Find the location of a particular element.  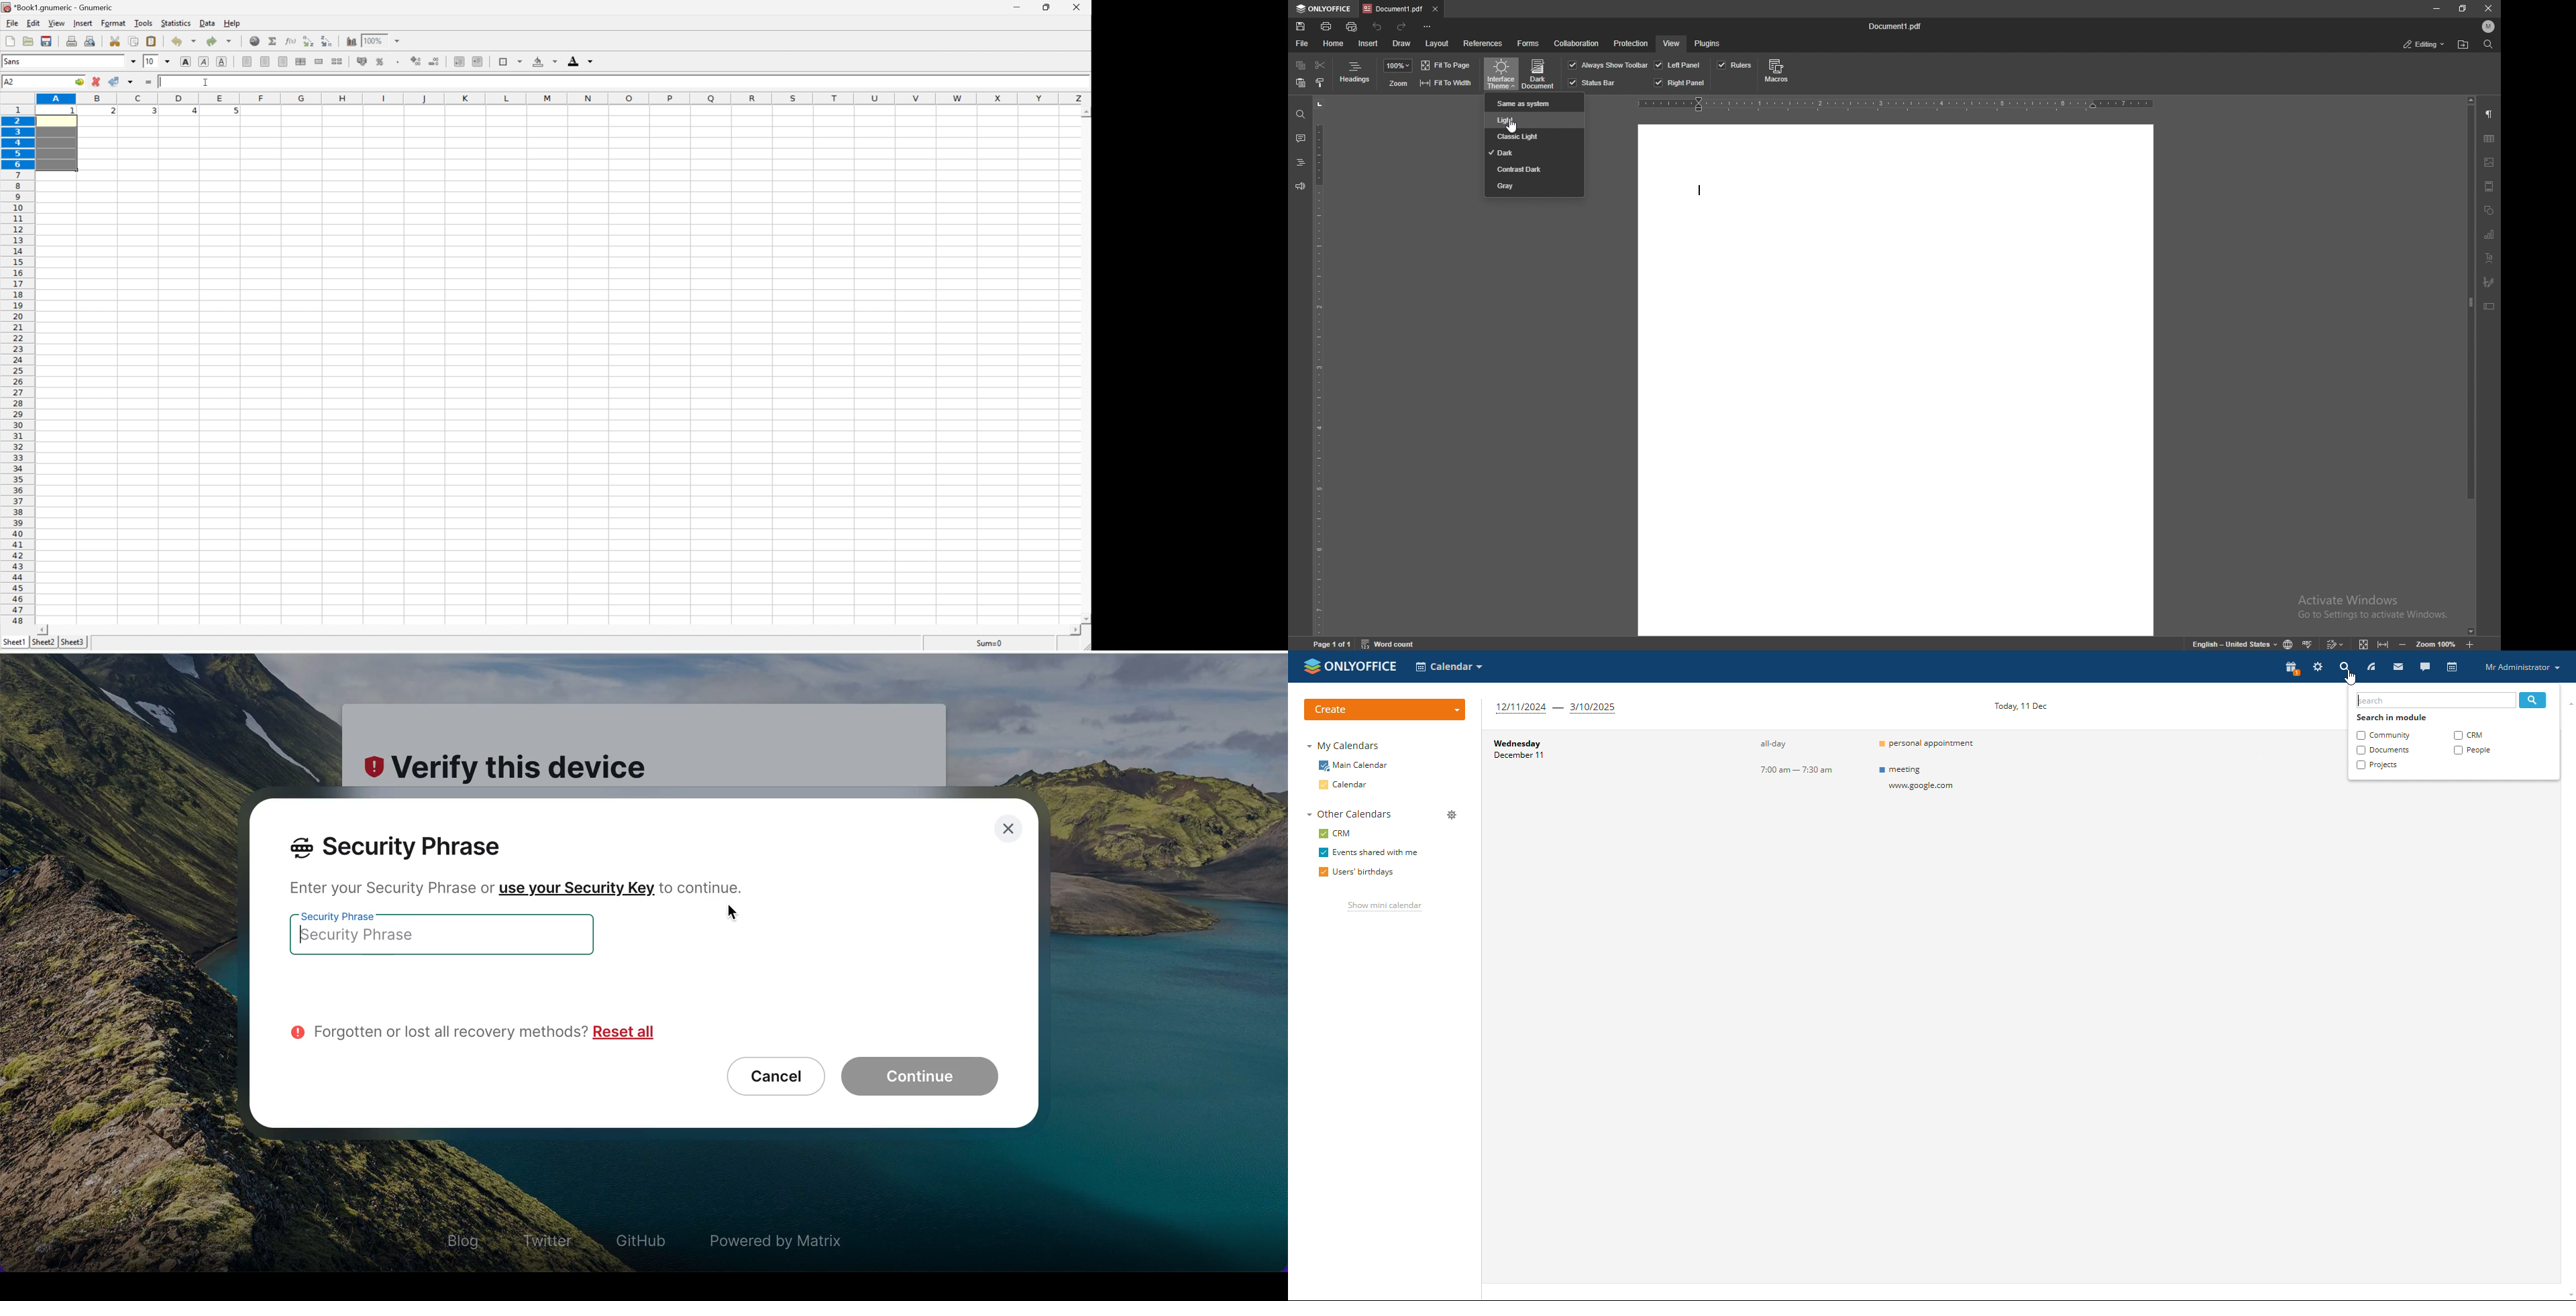

restore down is located at coordinates (1049, 6).